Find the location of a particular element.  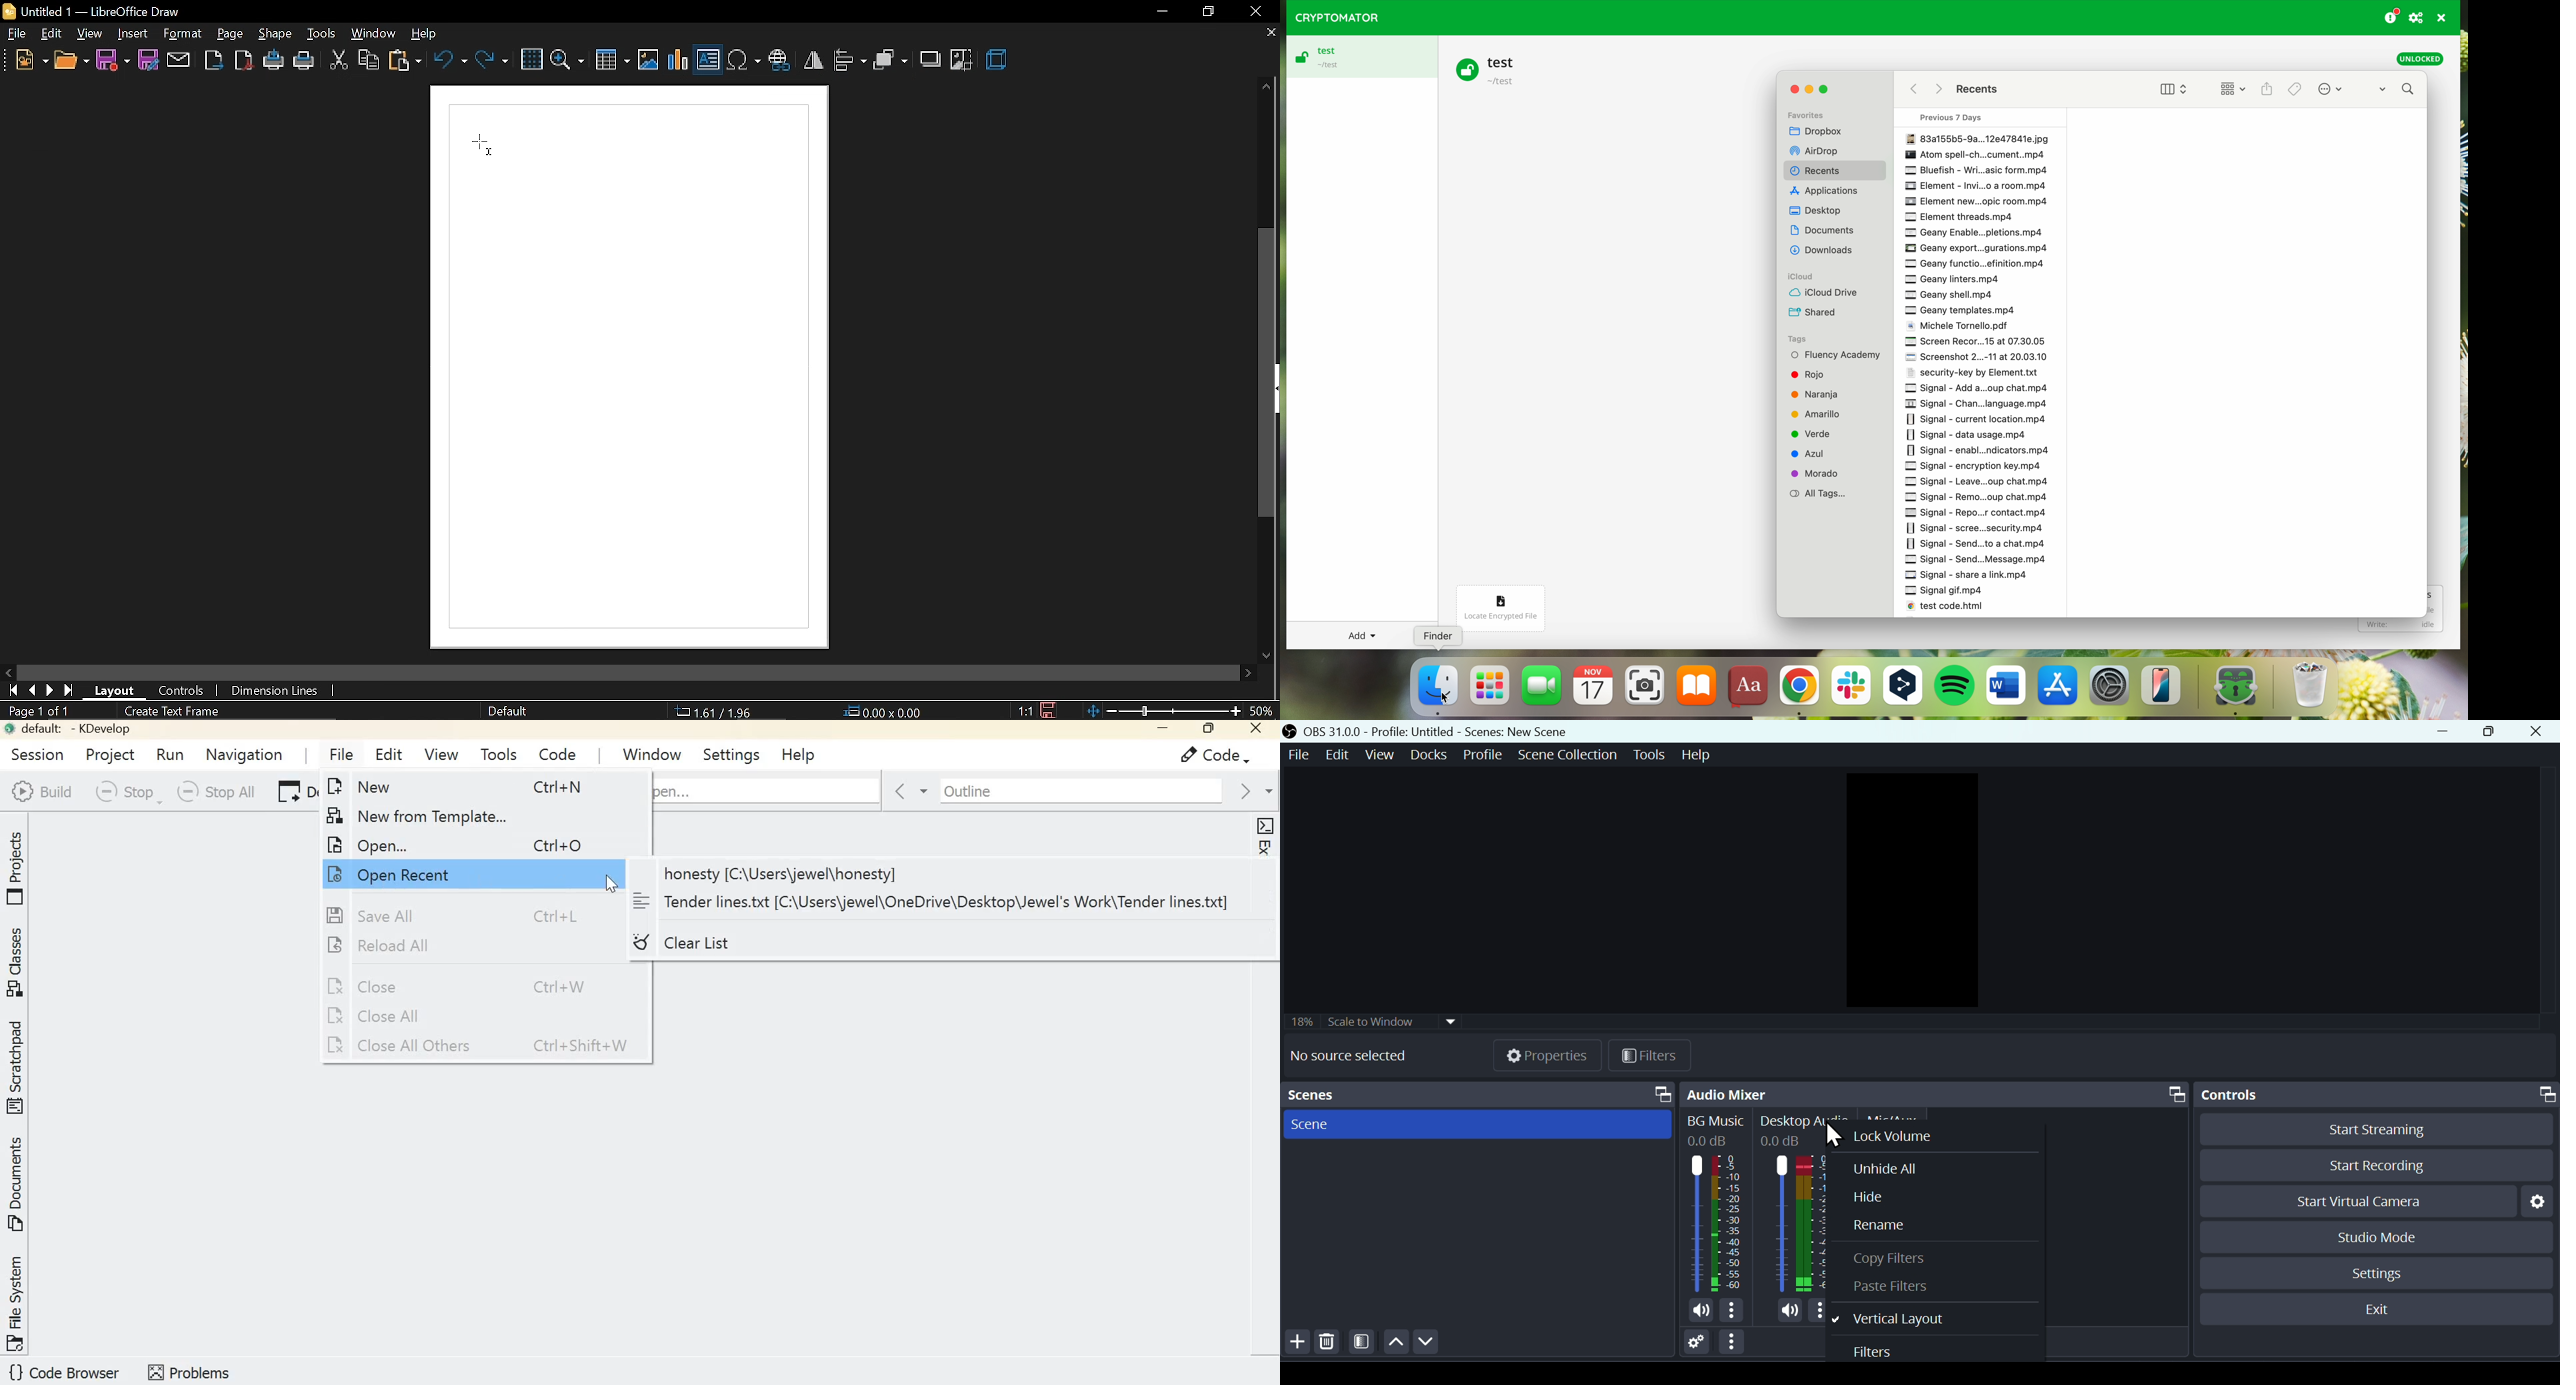

shape is located at coordinates (277, 35).